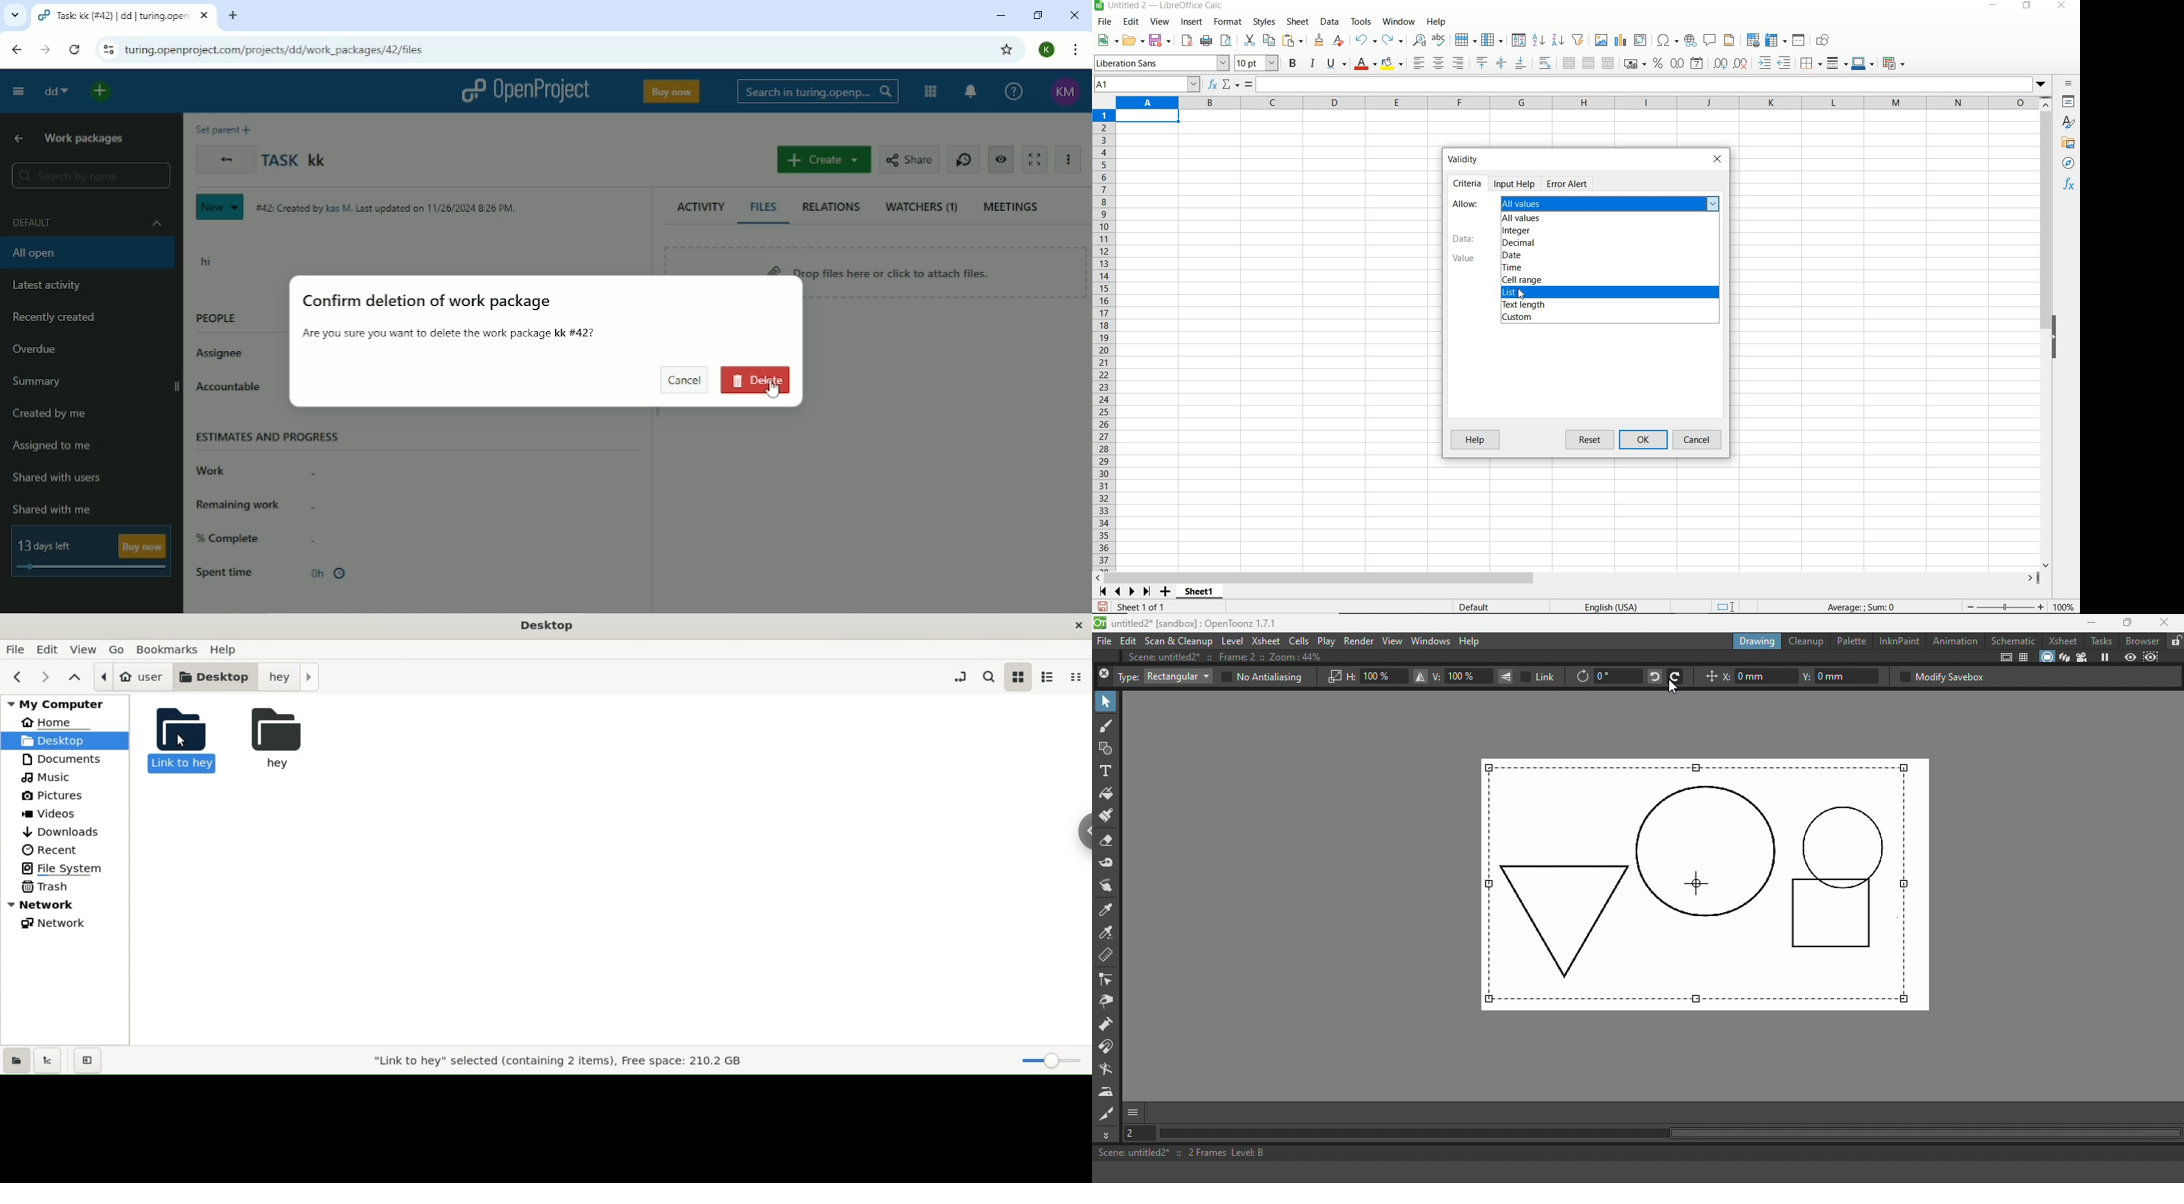 This screenshot has width=2184, height=1204. What do you see at coordinates (1337, 65) in the screenshot?
I see `underline` at bounding box center [1337, 65].